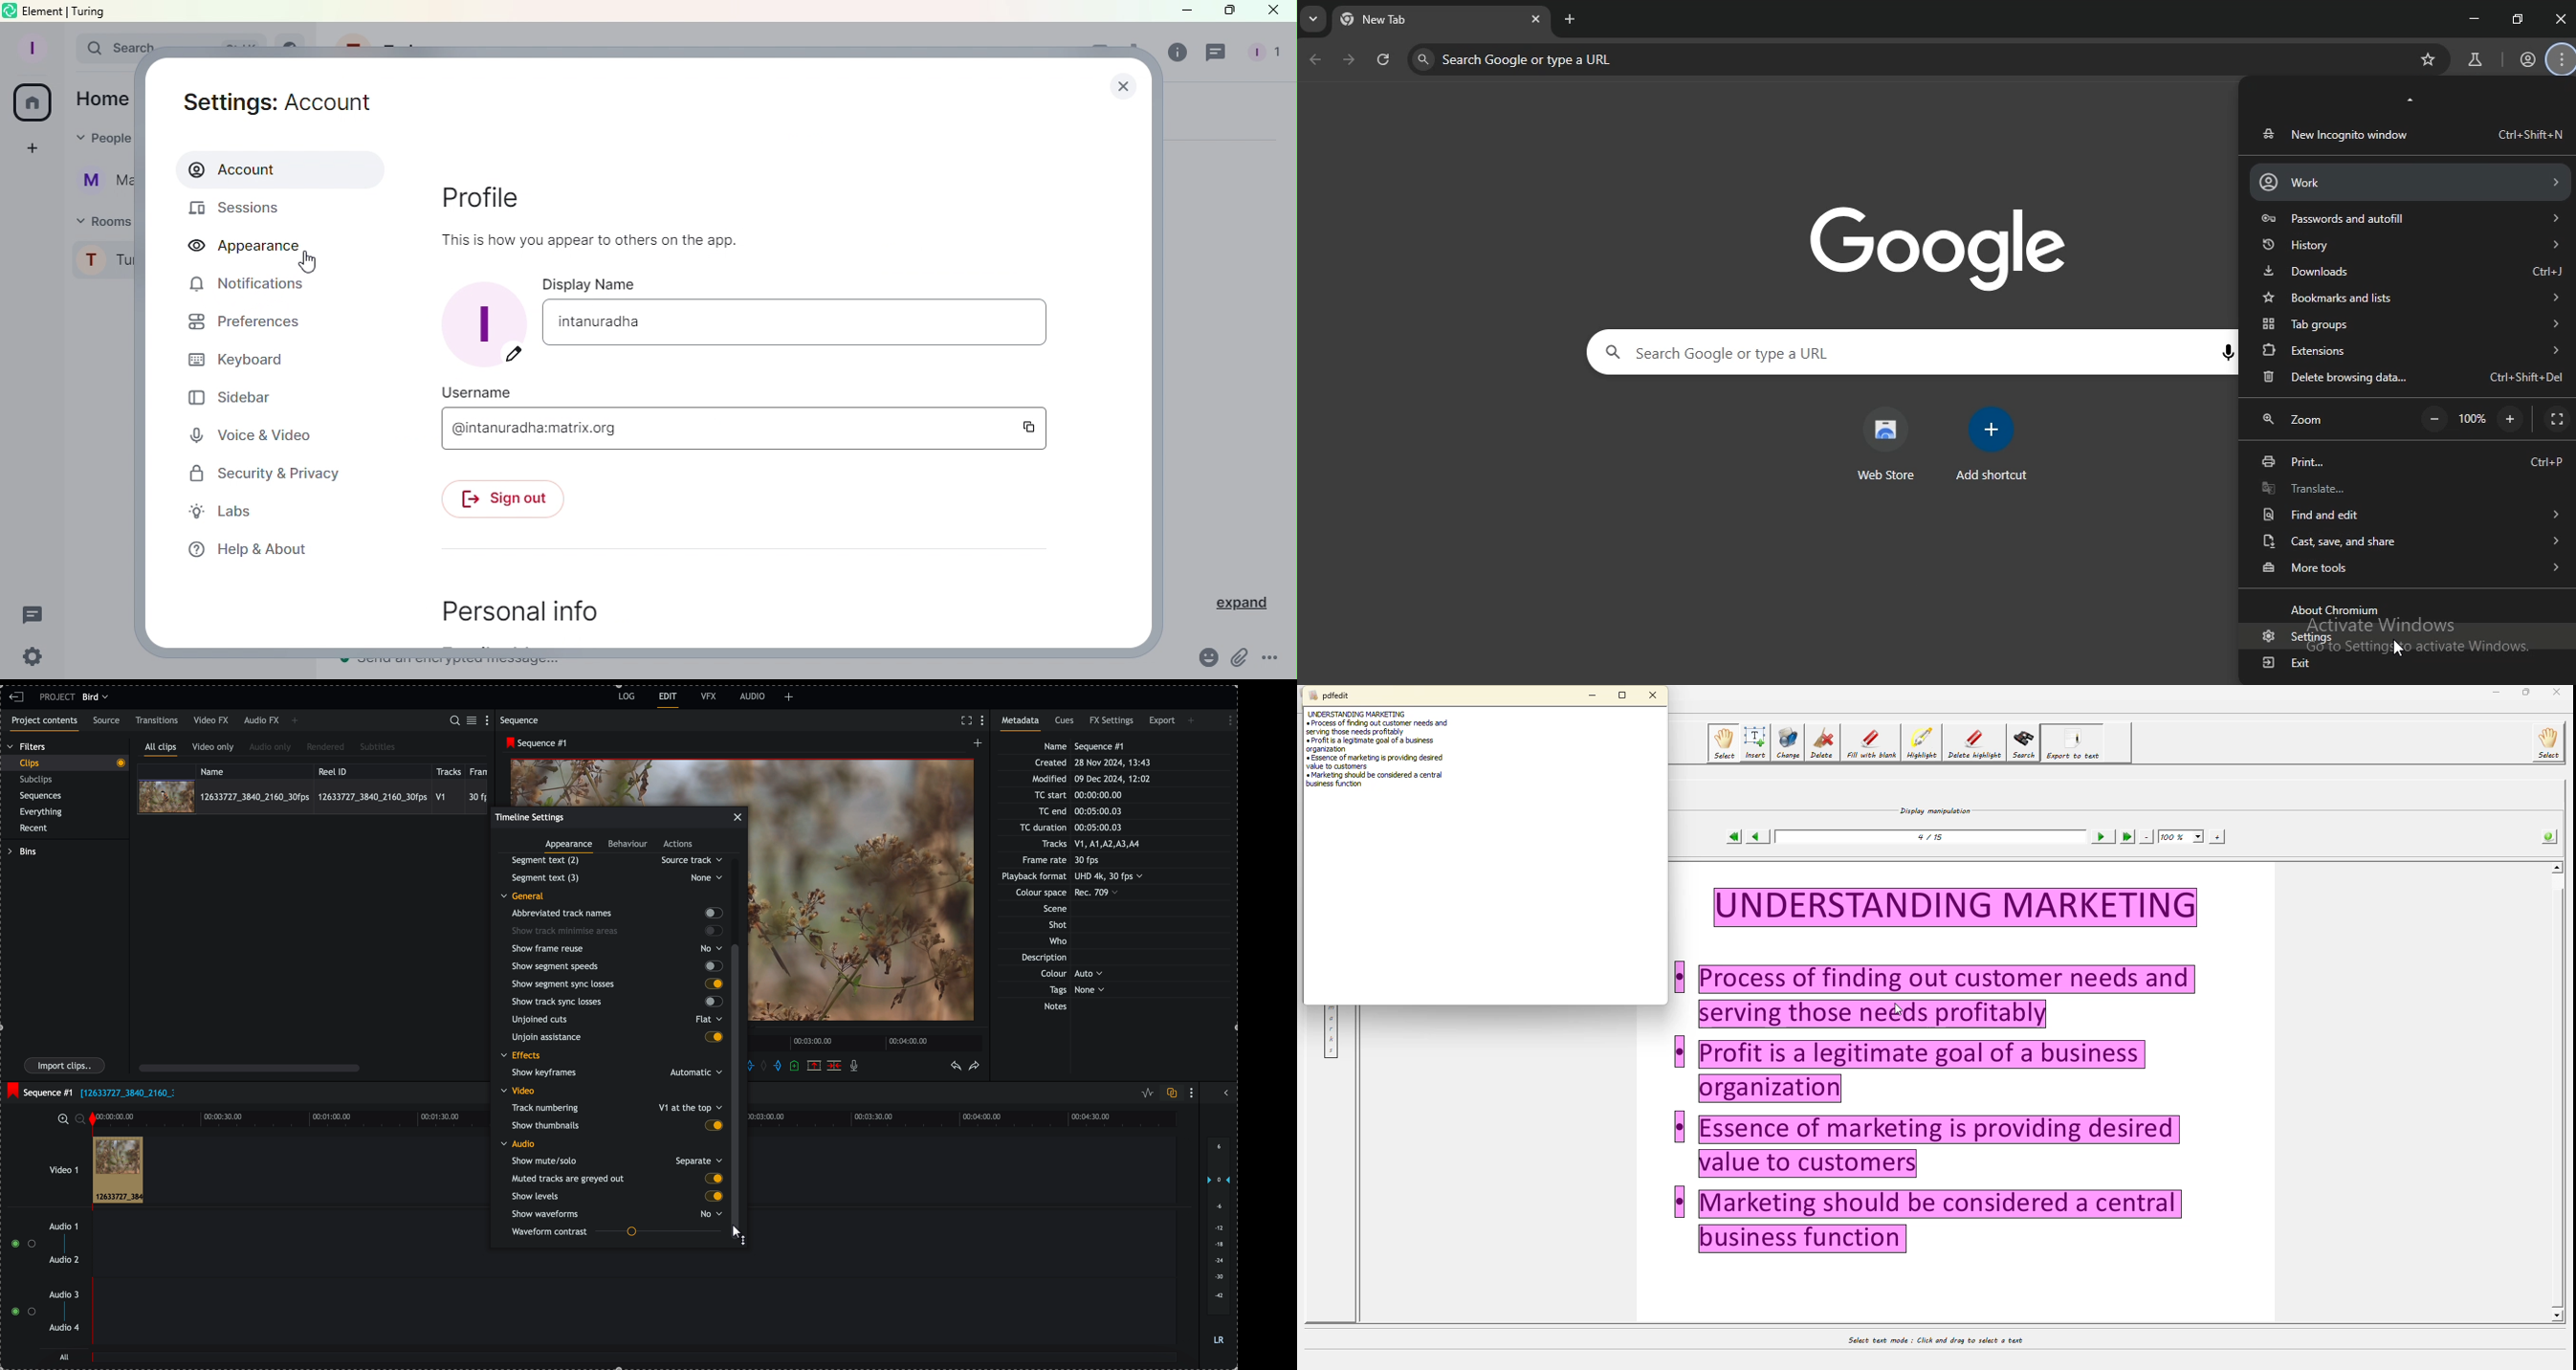  What do you see at coordinates (789, 697) in the screenshot?
I see `add panel` at bounding box center [789, 697].